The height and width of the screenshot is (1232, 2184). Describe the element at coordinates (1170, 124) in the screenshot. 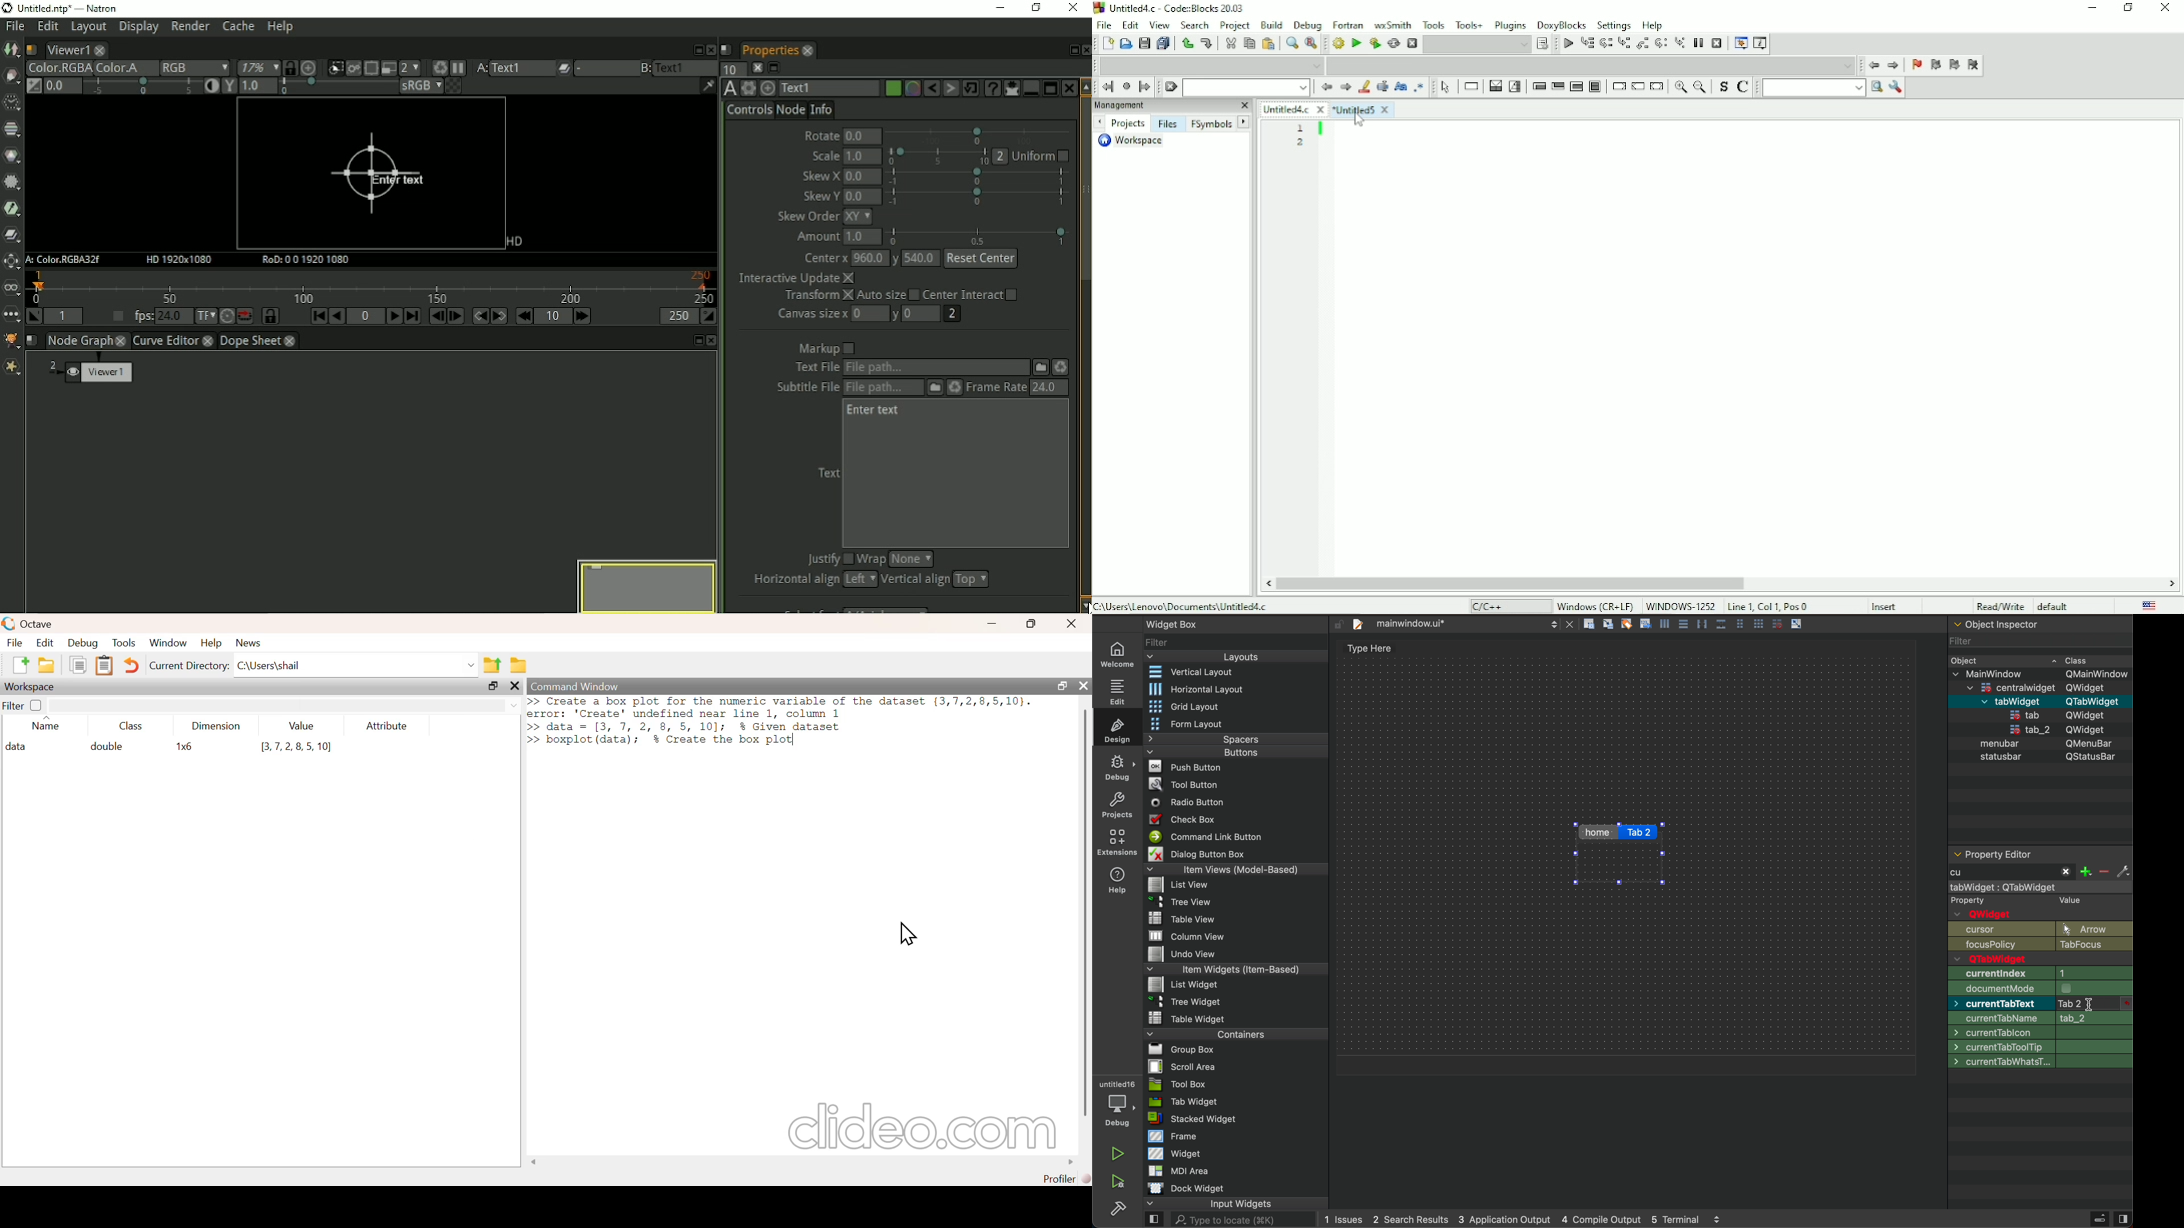

I see `Files` at that location.